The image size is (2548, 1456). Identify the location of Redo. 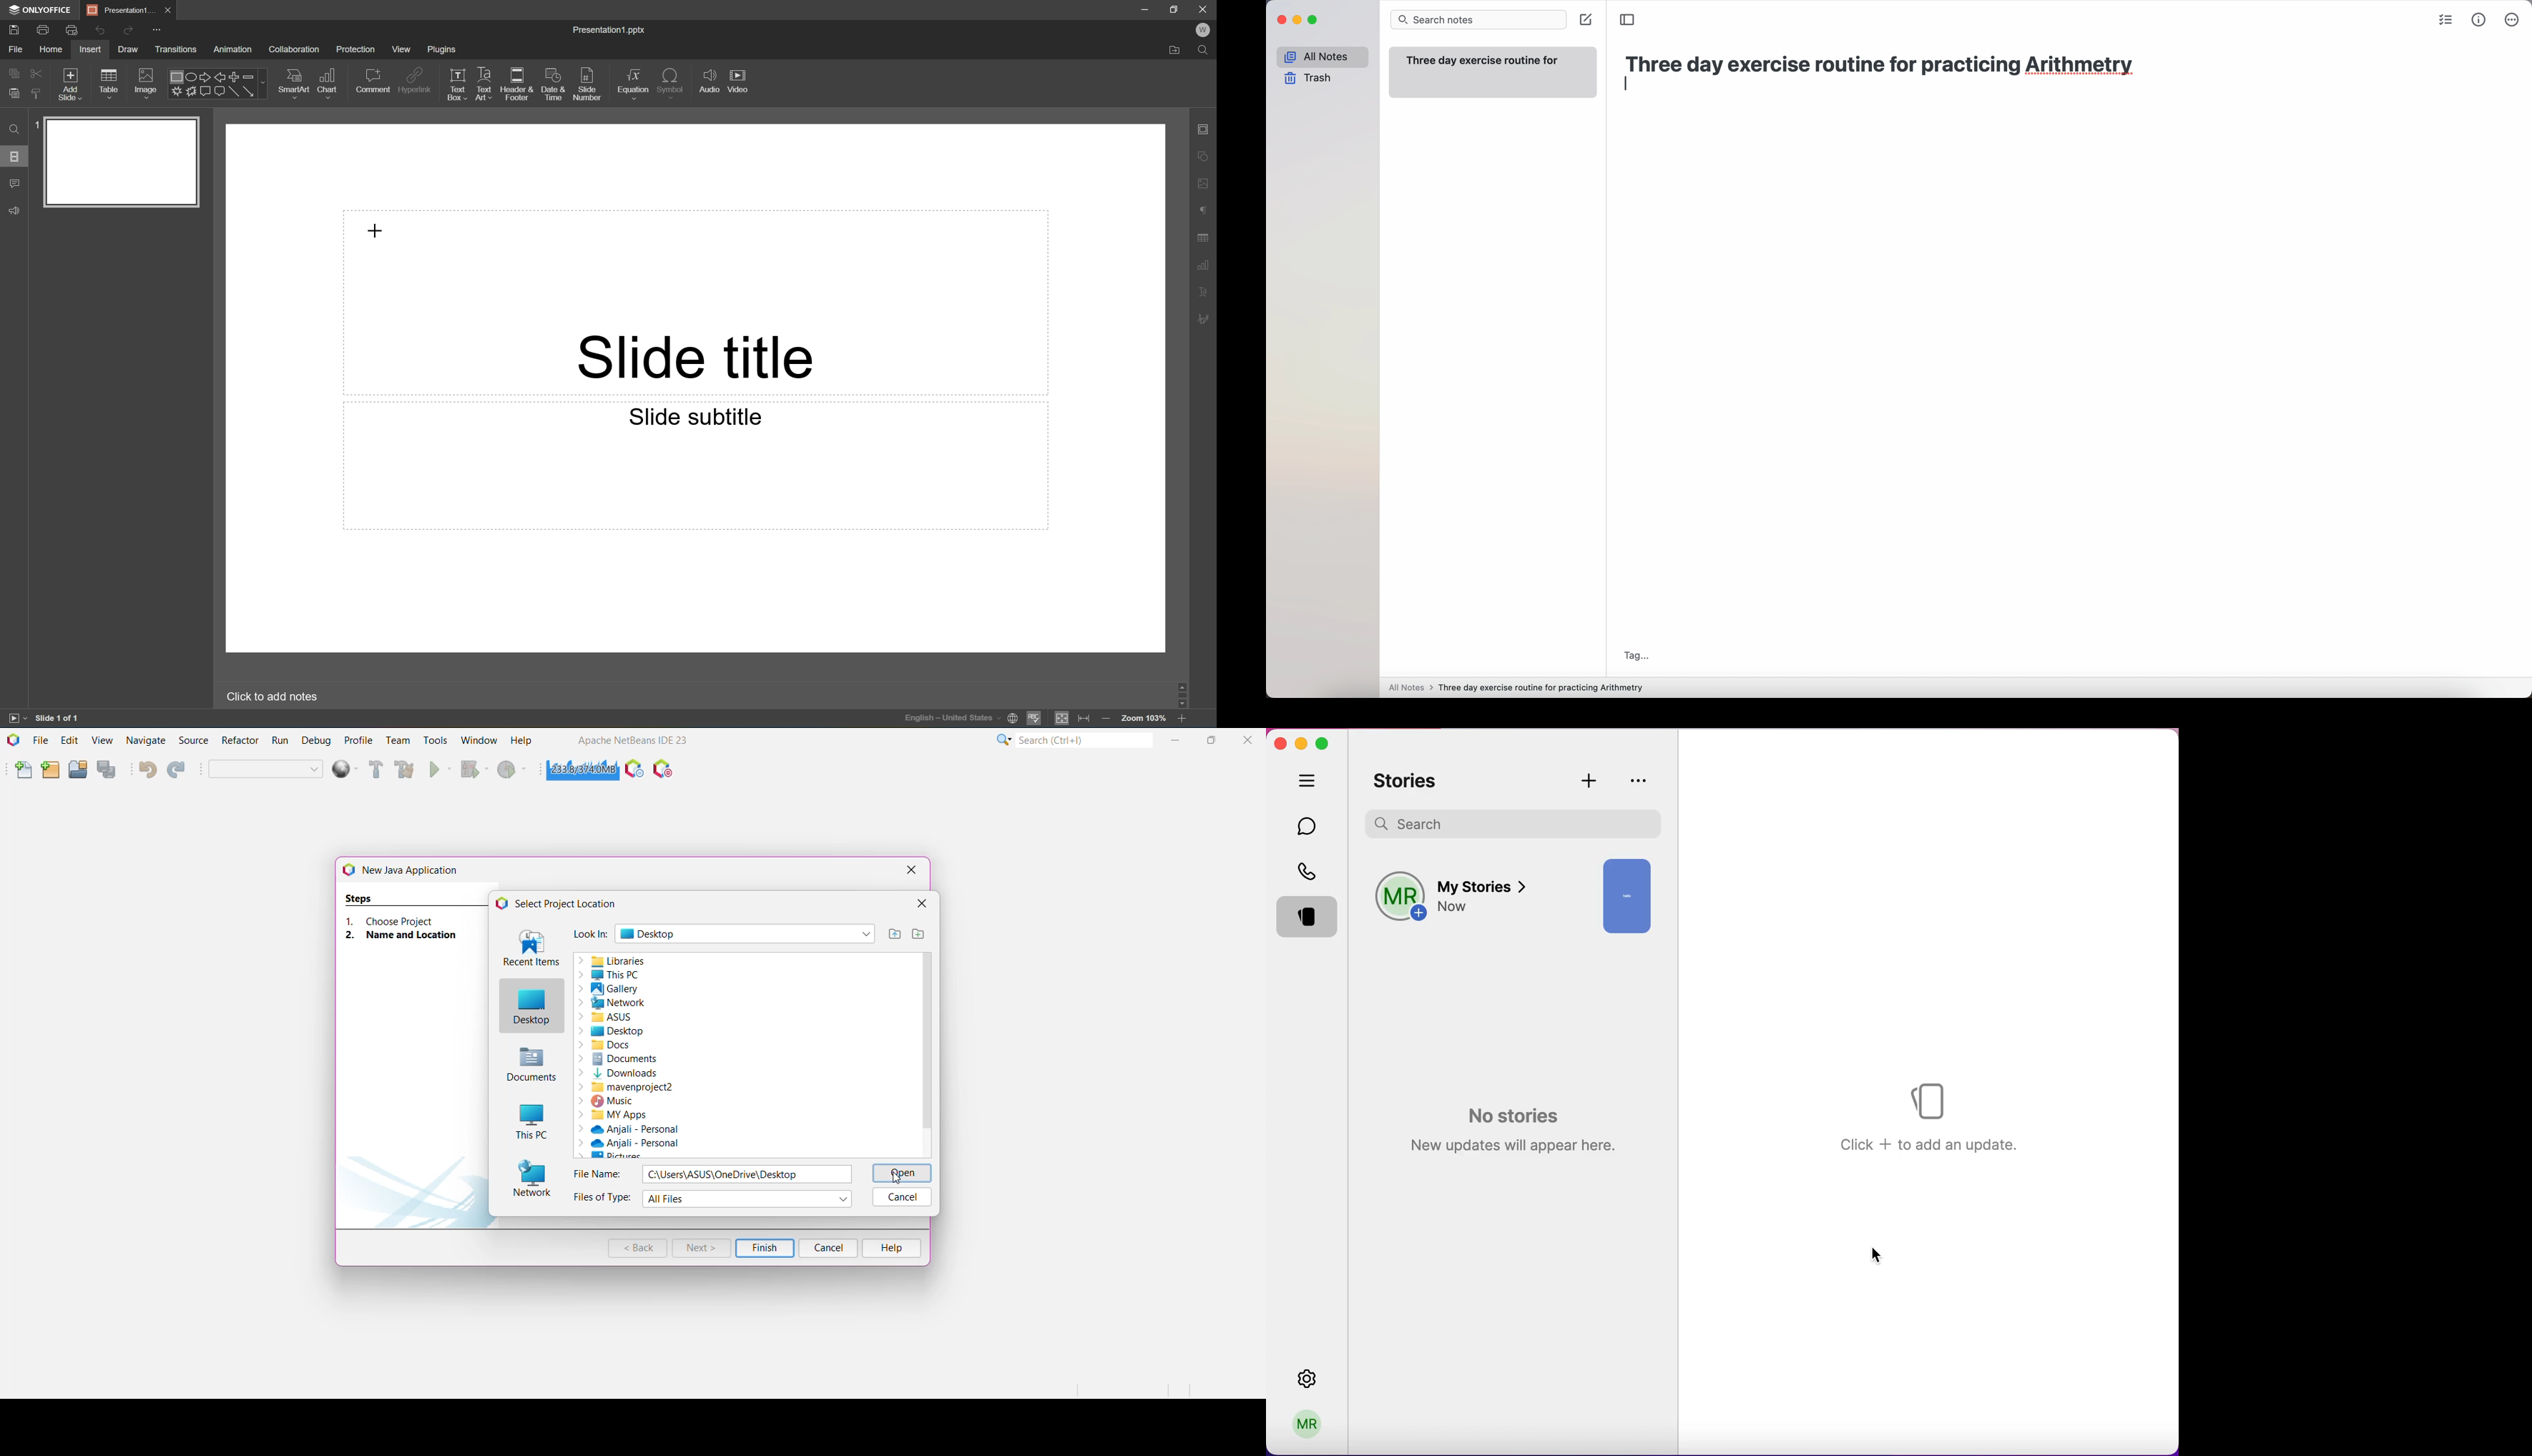
(176, 770).